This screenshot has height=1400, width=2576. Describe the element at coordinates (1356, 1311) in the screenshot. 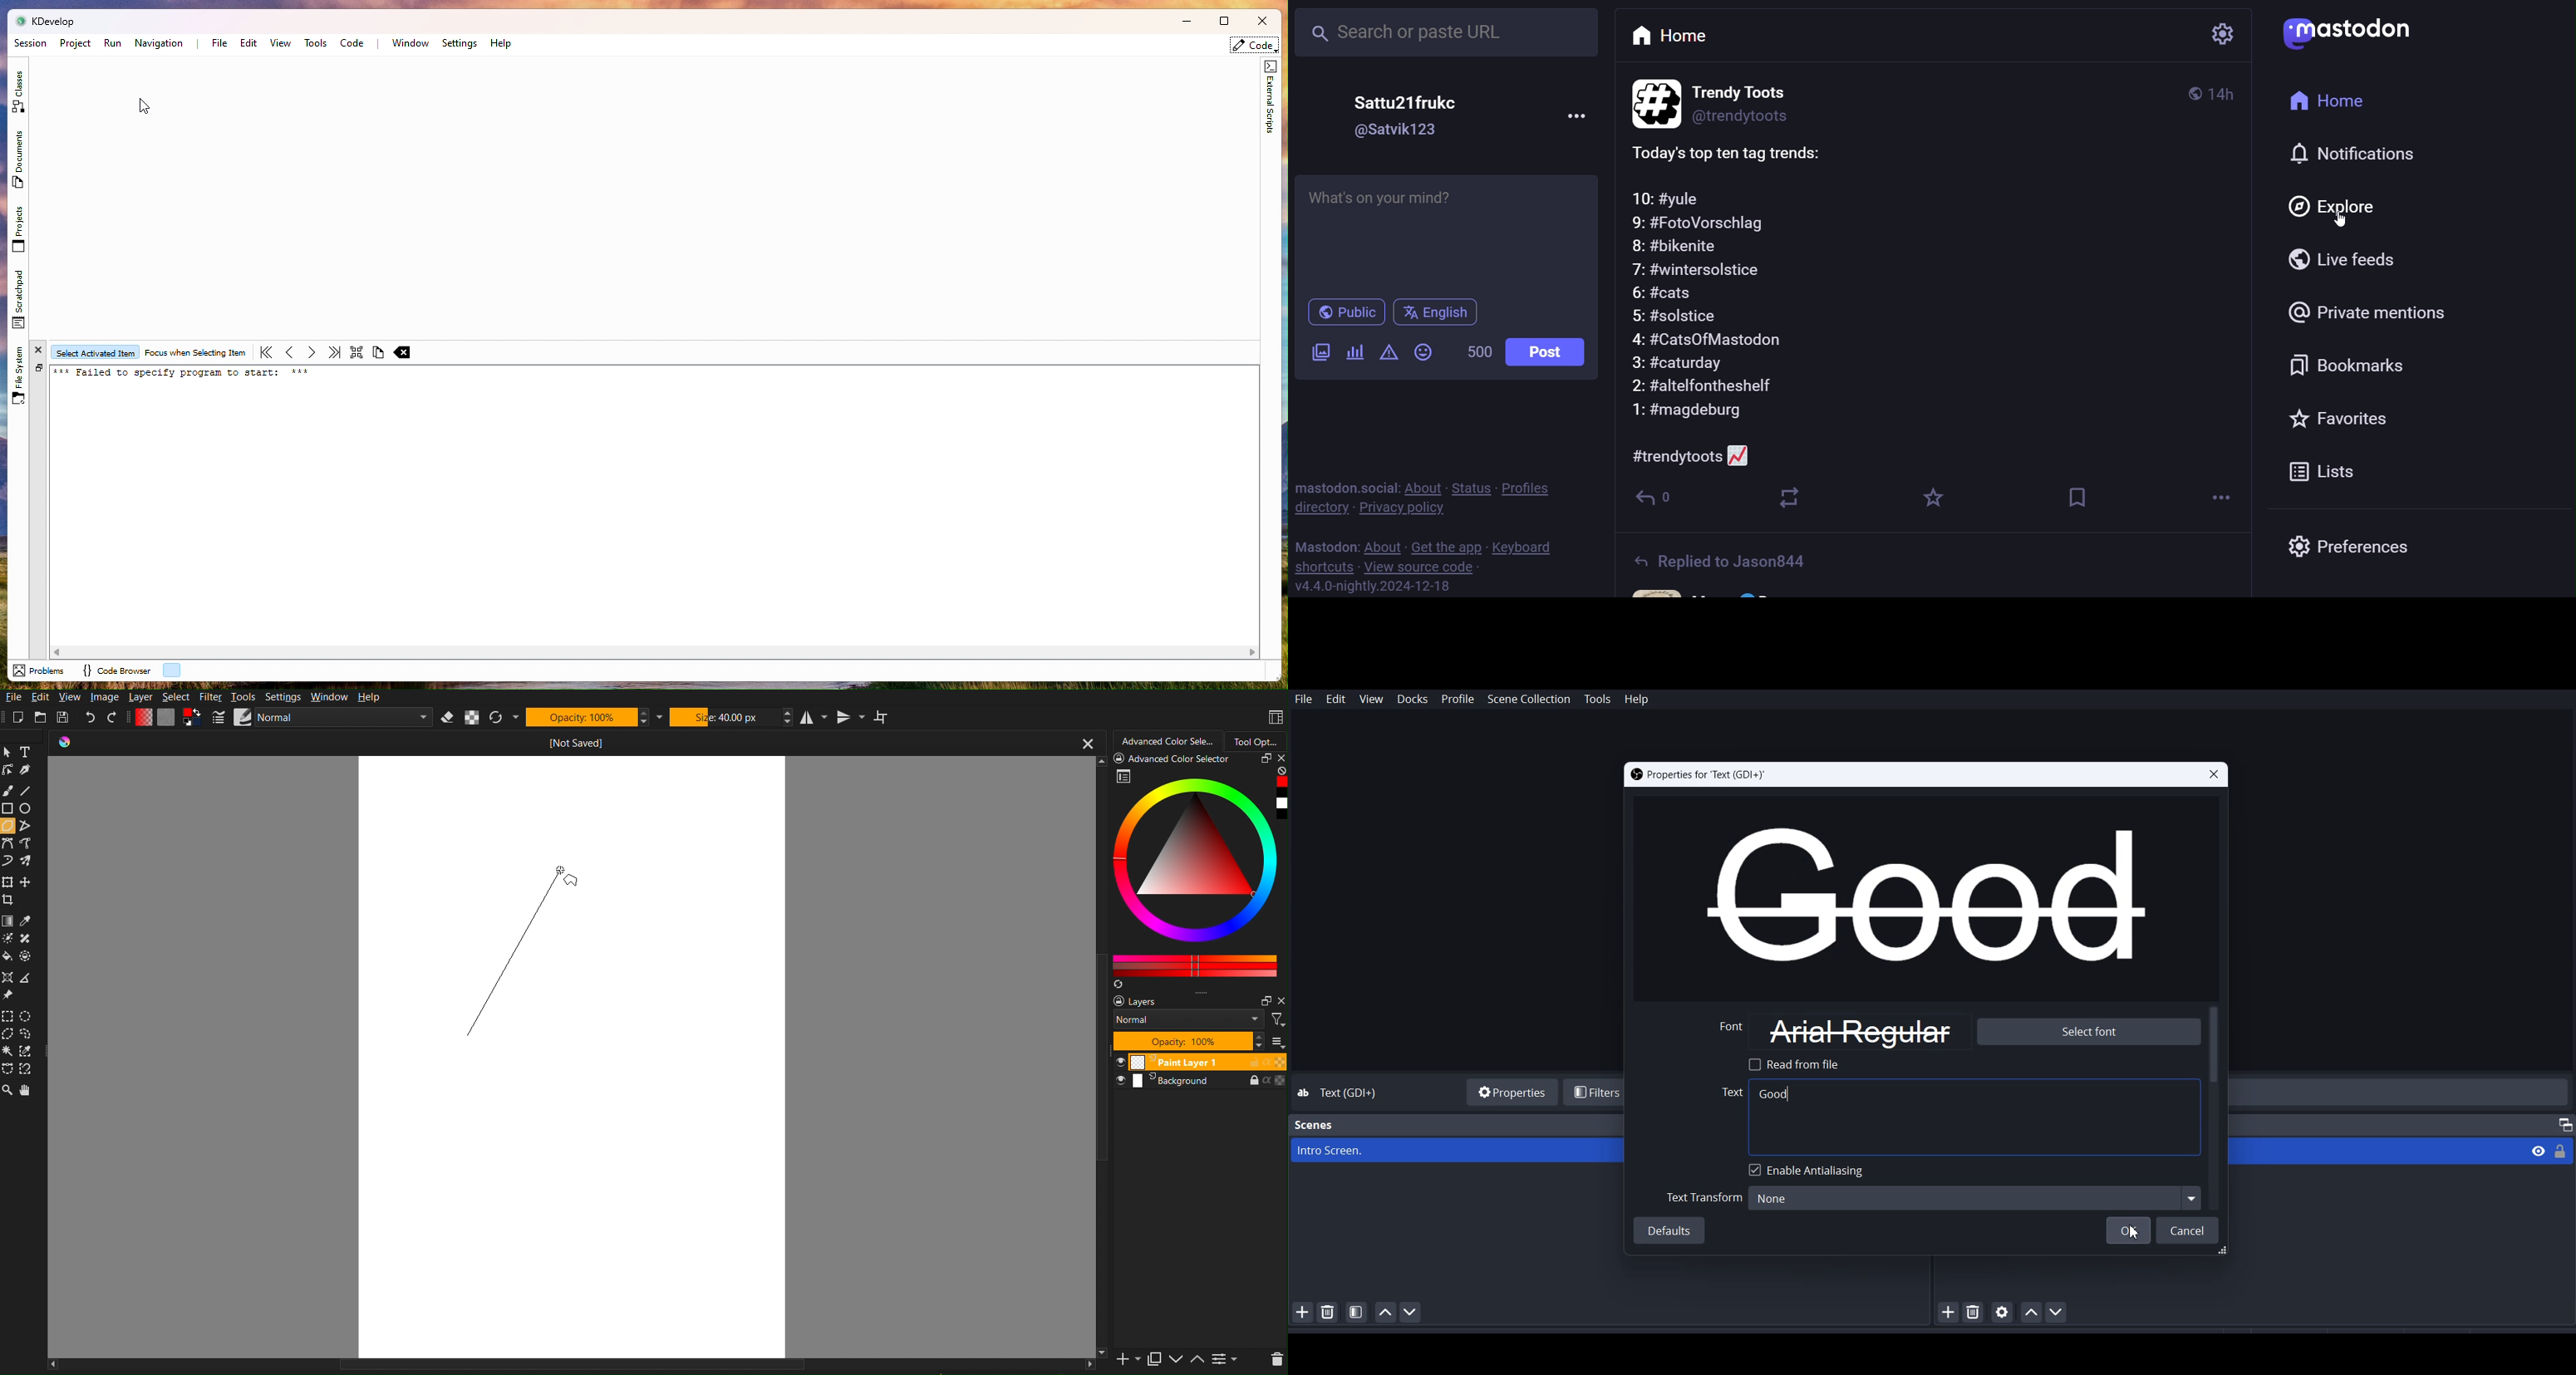

I see `Open Scene Filter` at that location.